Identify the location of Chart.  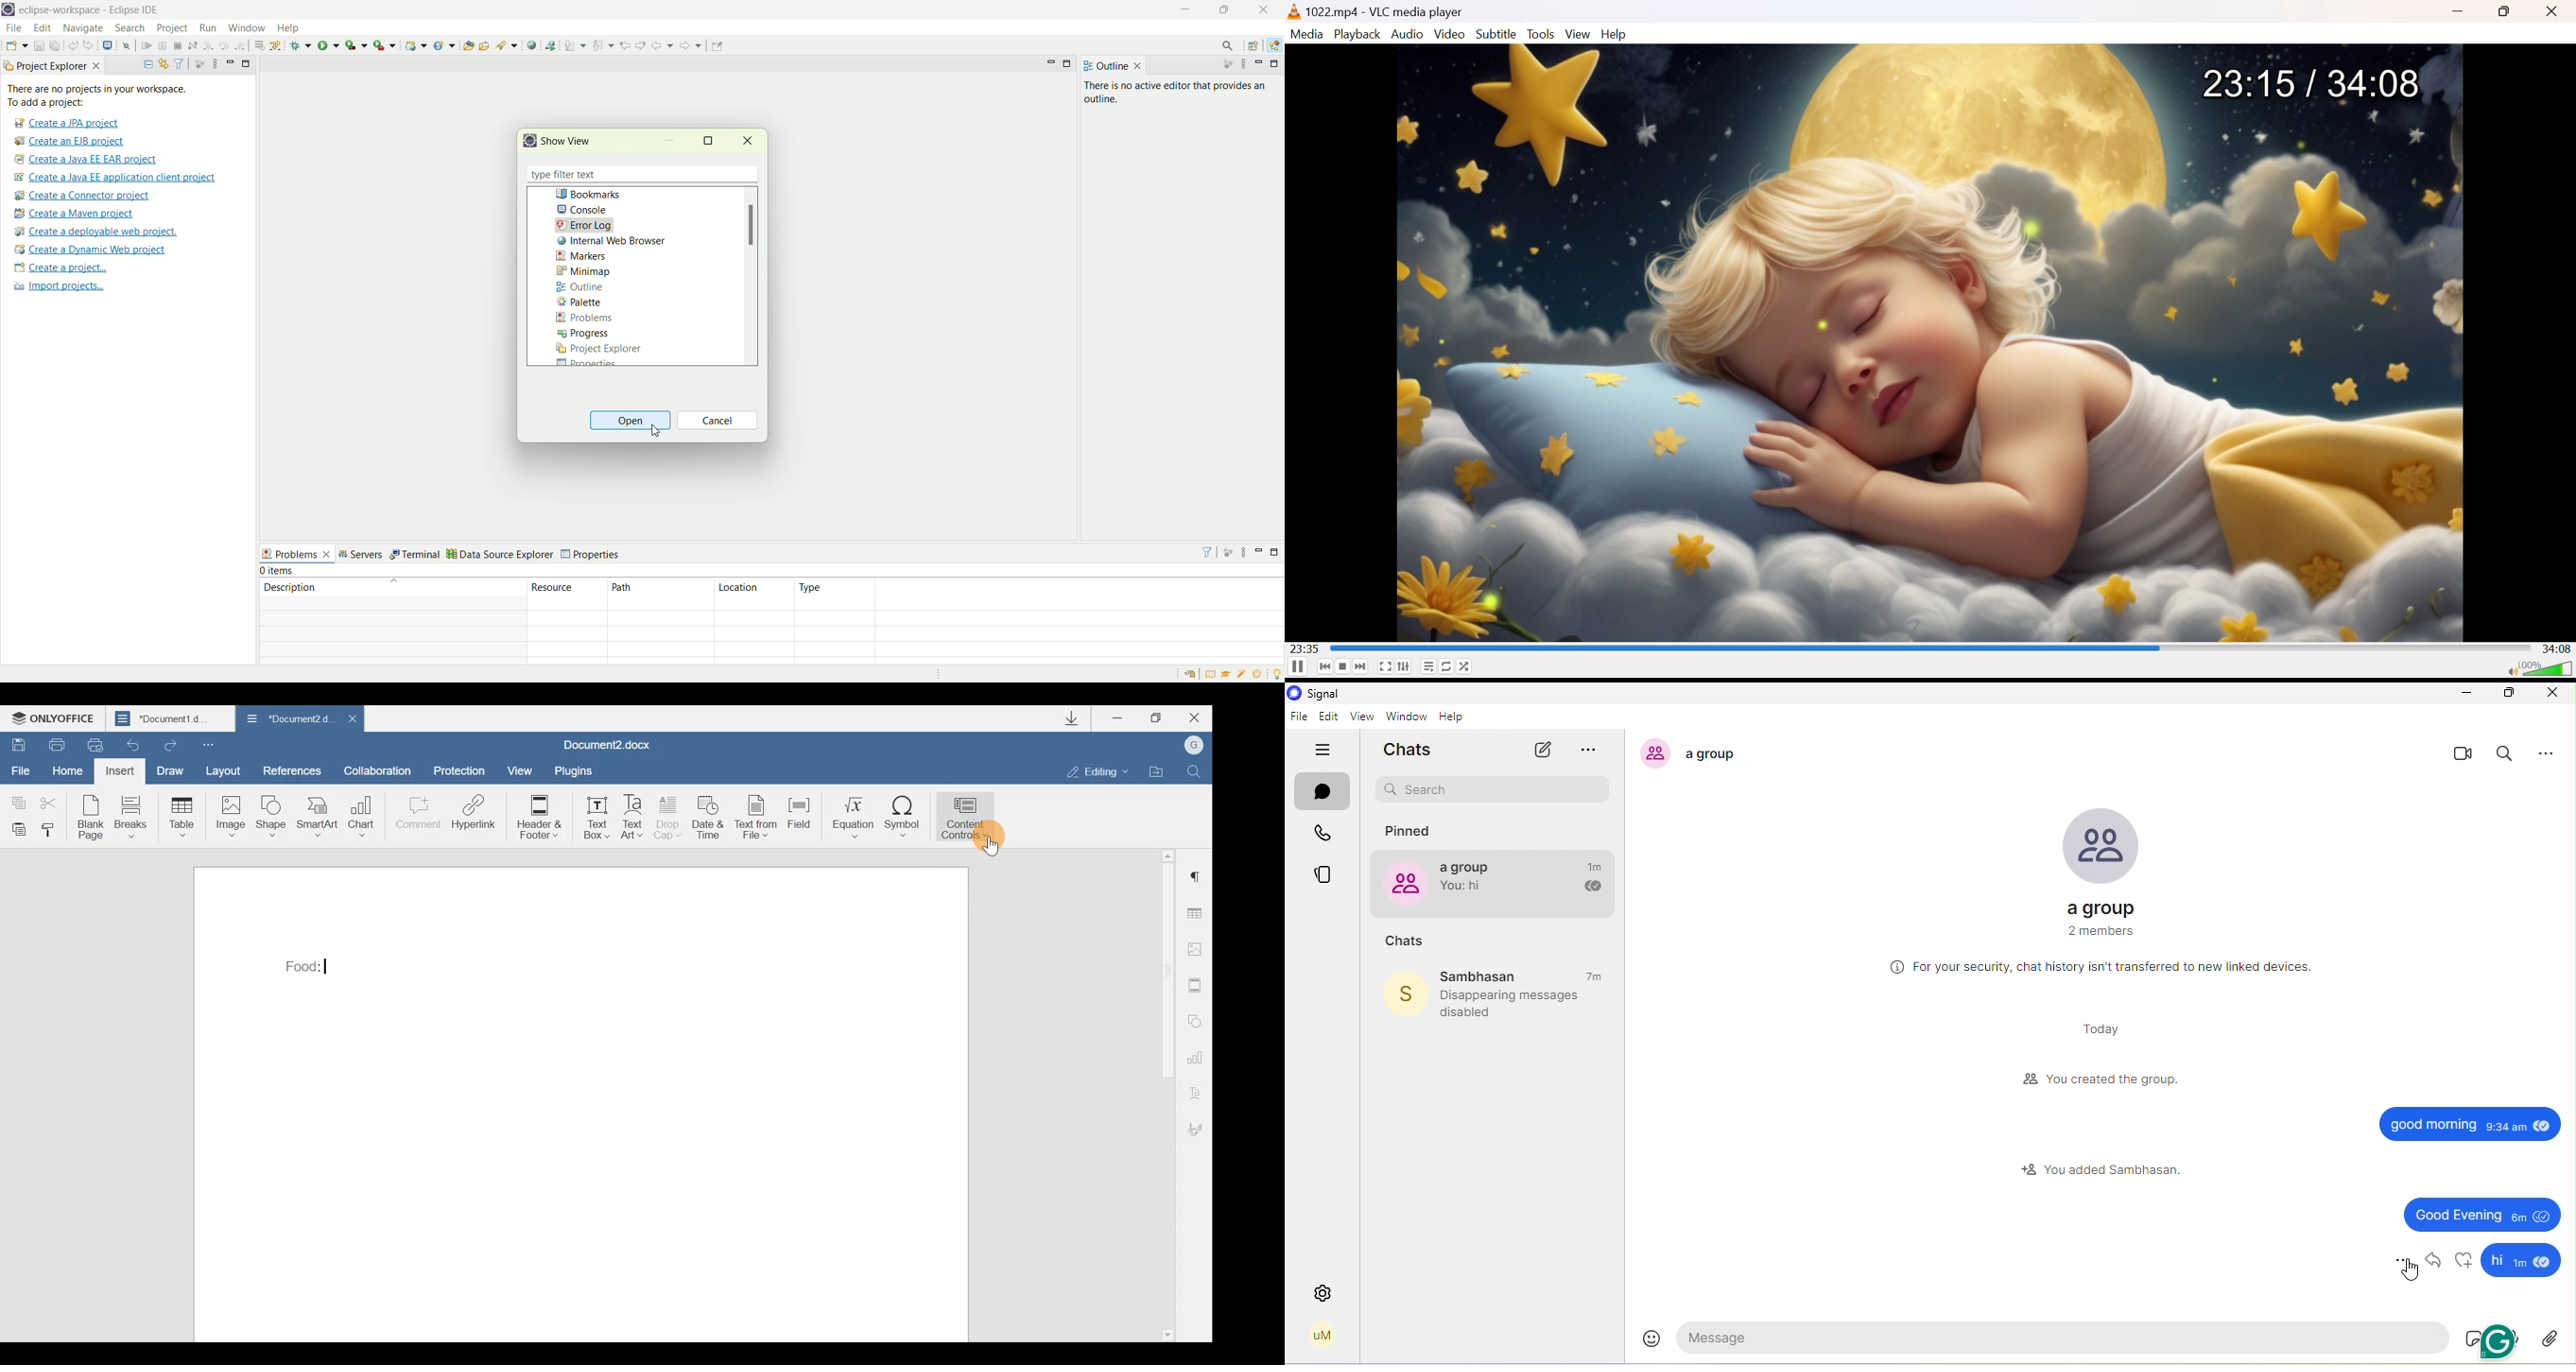
(364, 816).